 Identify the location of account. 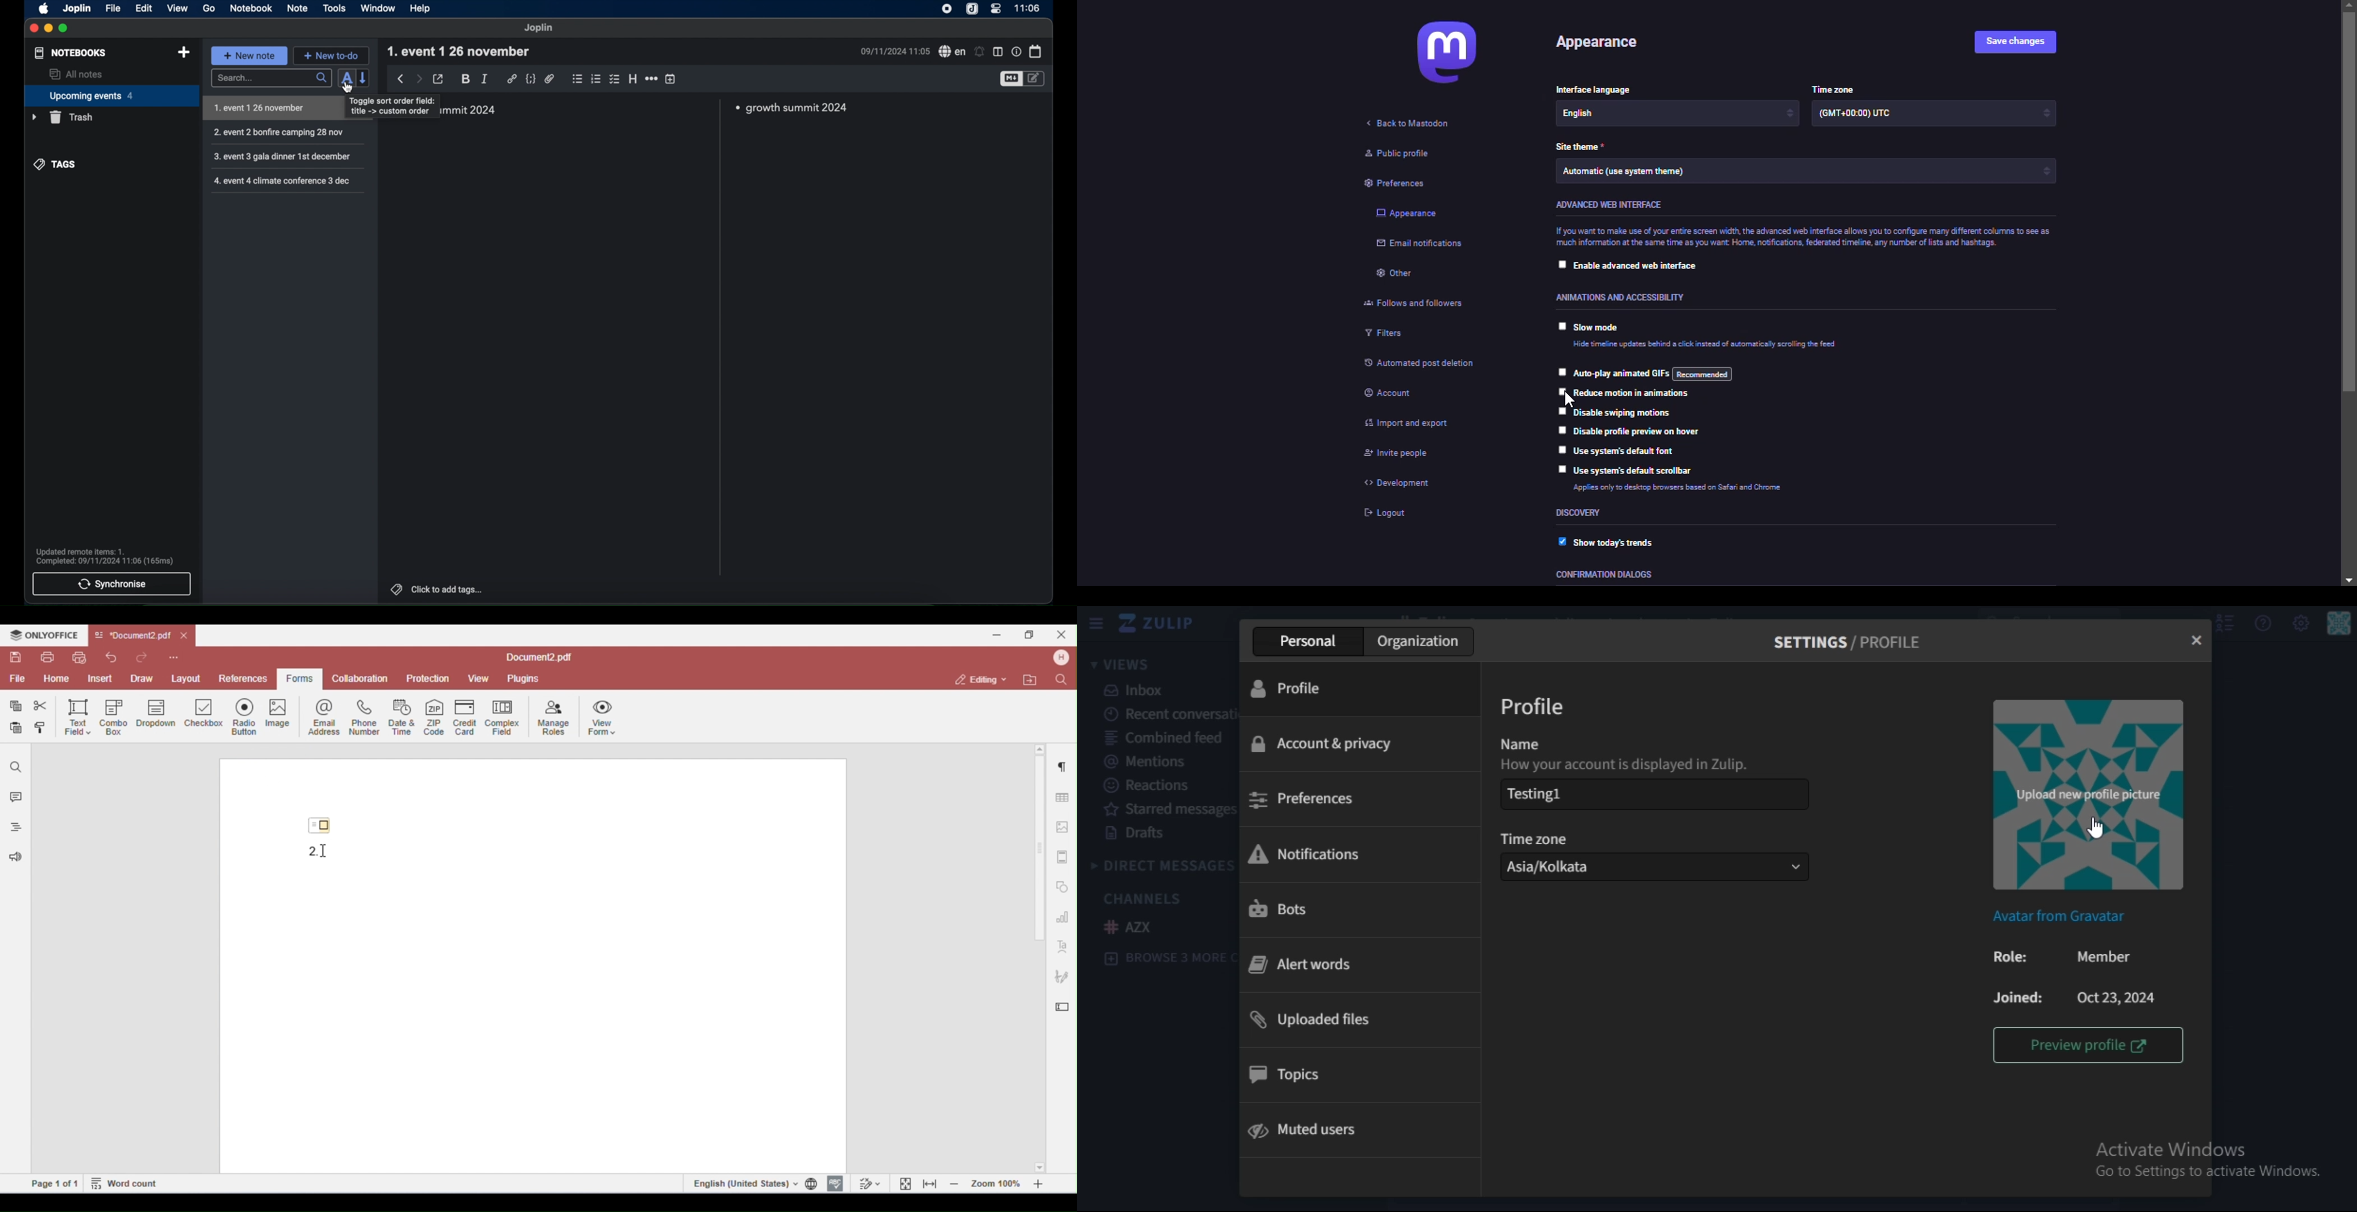
(1391, 396).